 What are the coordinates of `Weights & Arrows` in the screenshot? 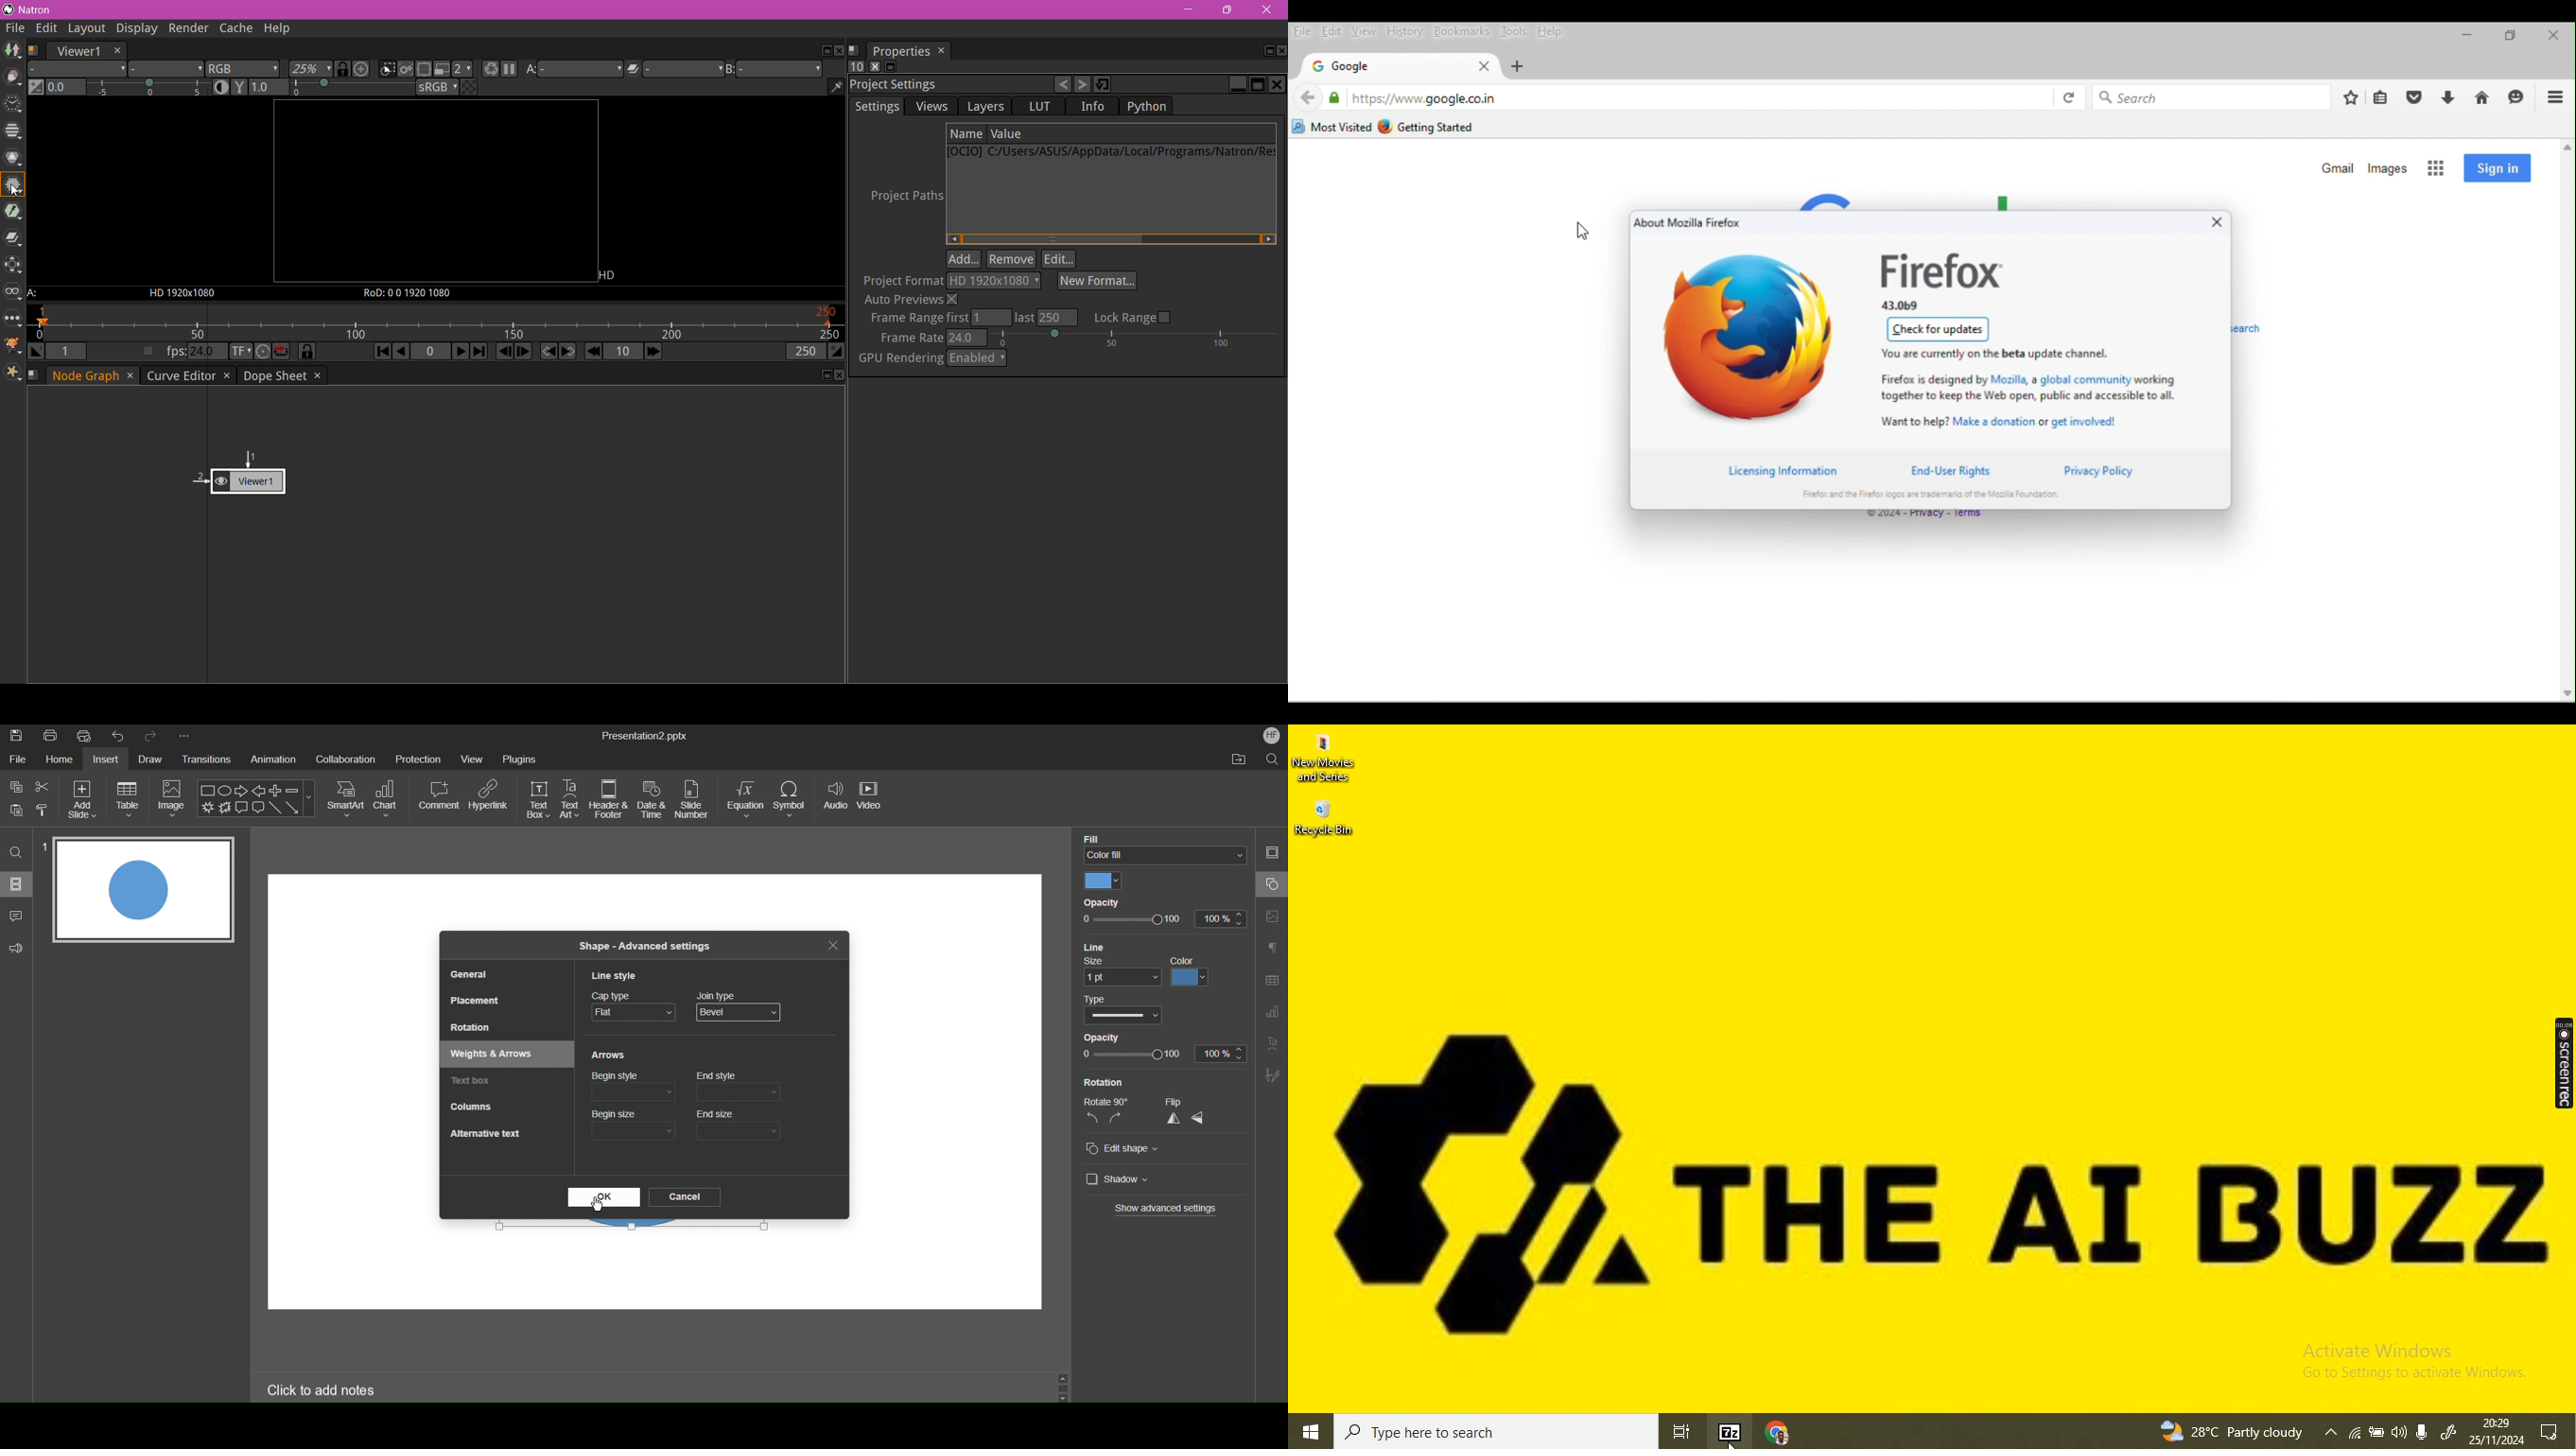 It's located at (498, 1055).